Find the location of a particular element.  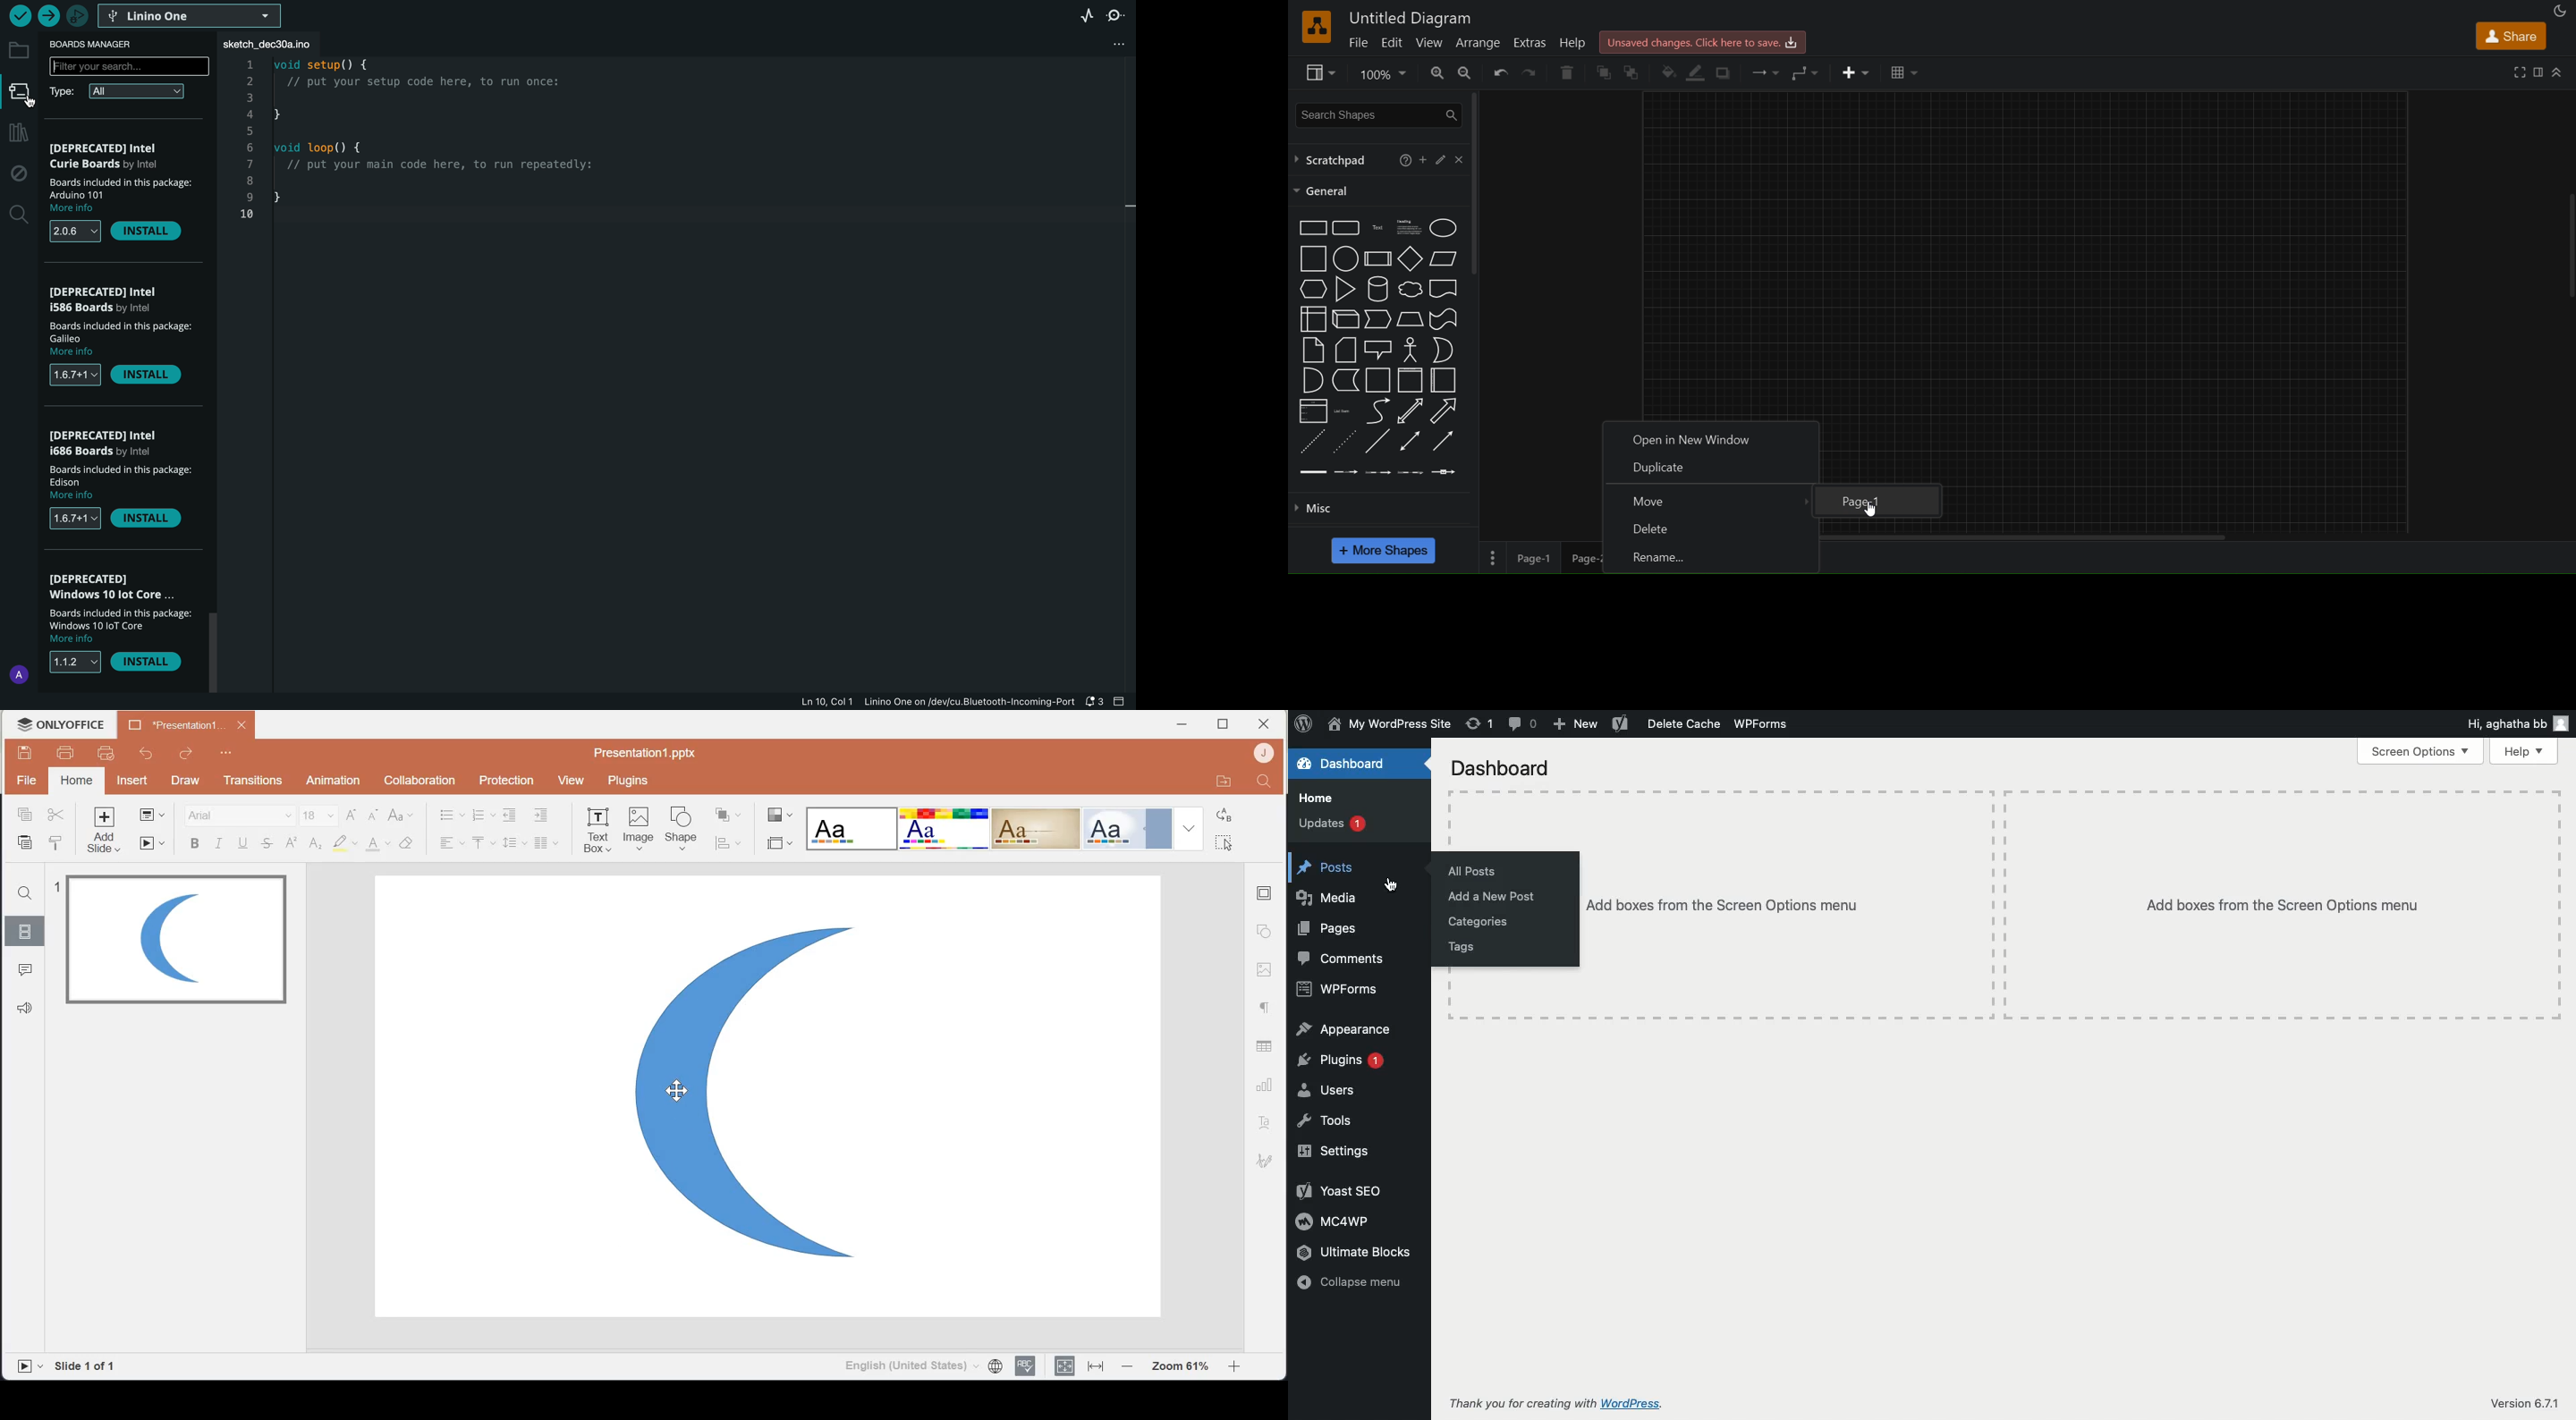

Screen options is located at coordinates (2420, 751).